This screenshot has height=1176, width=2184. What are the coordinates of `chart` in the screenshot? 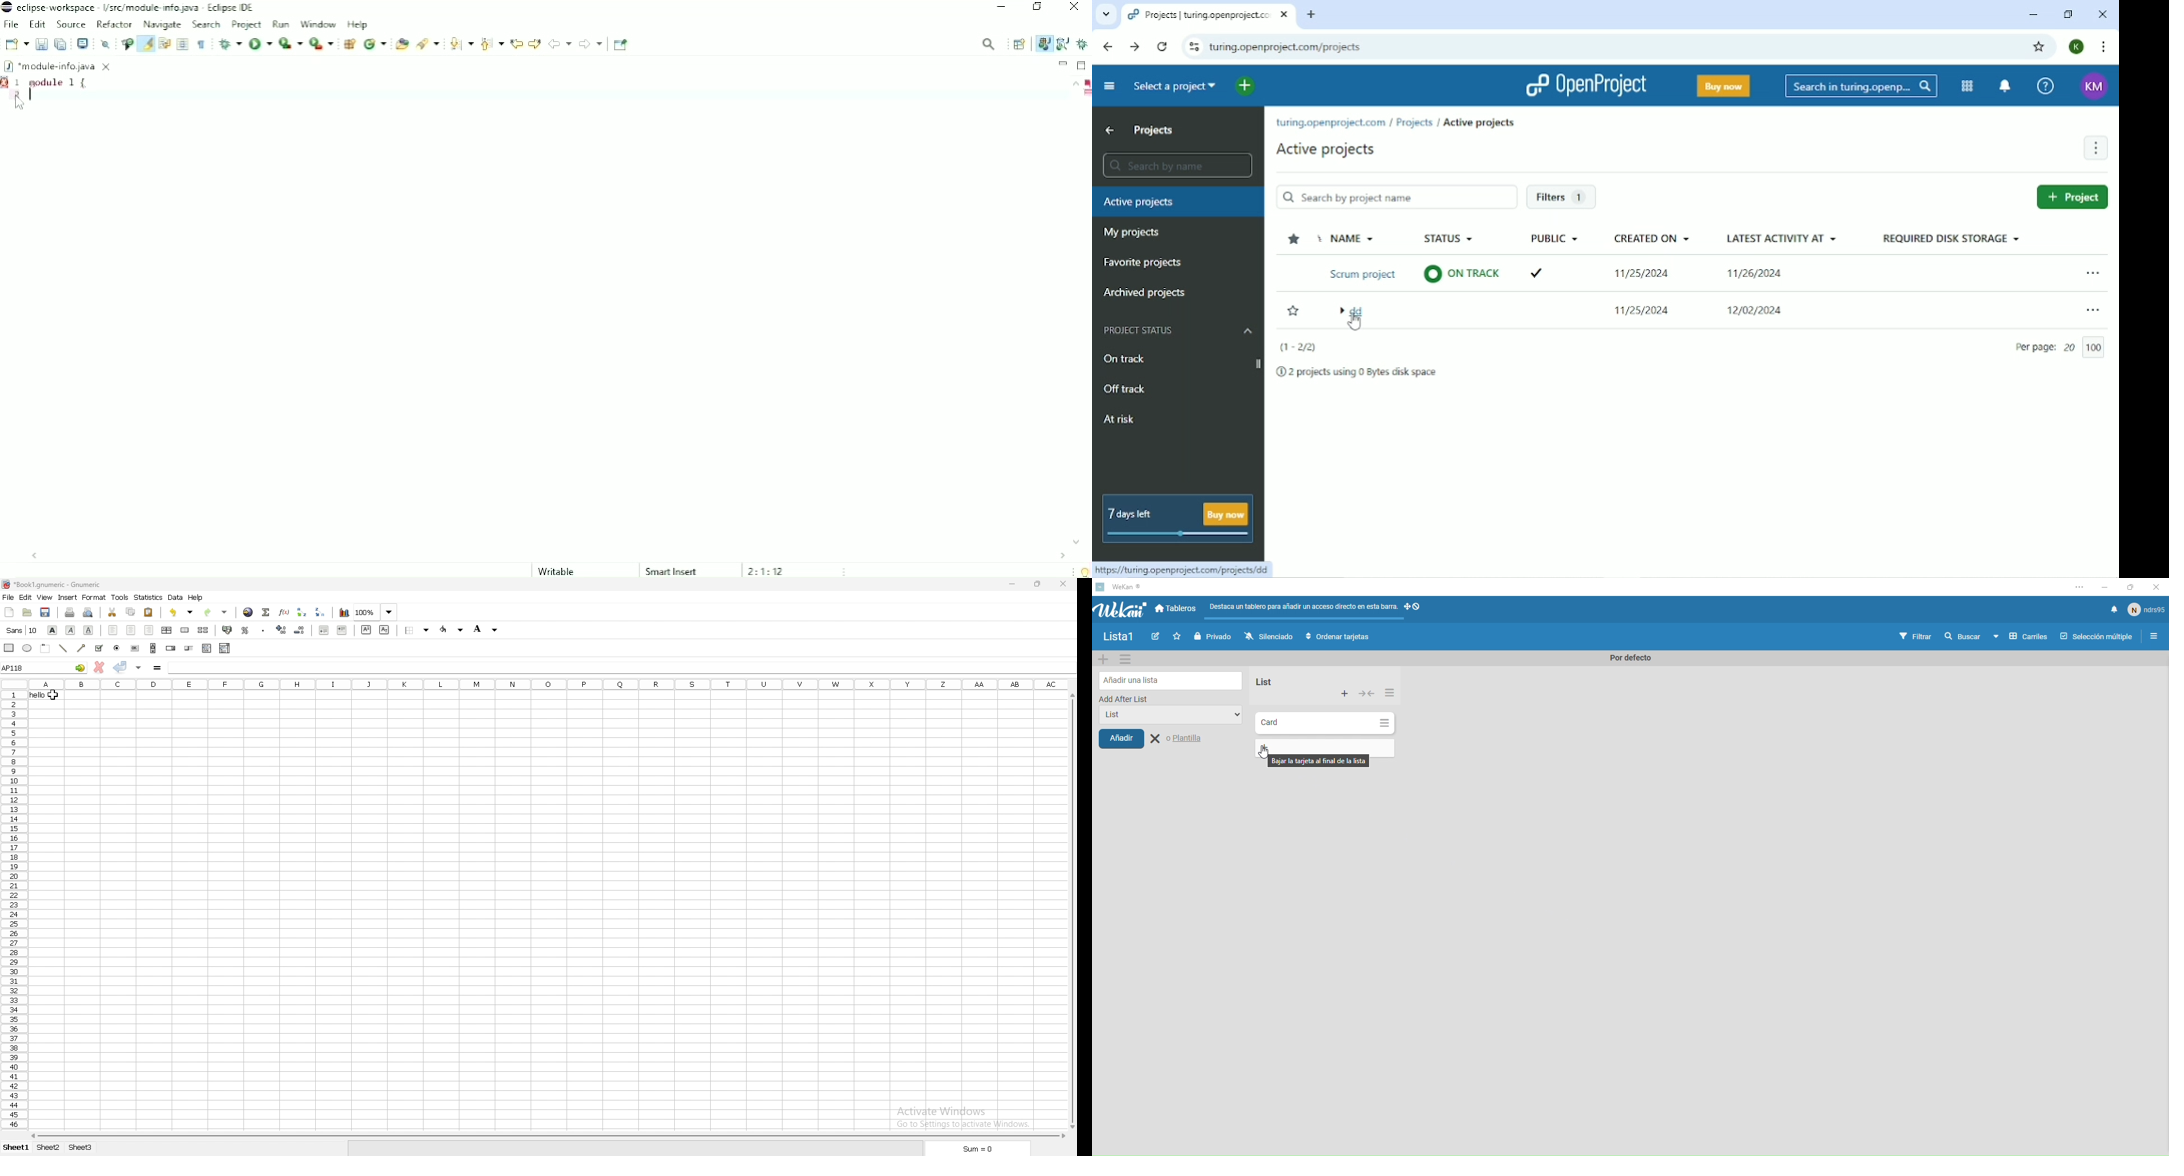 It's located at (343, 612).